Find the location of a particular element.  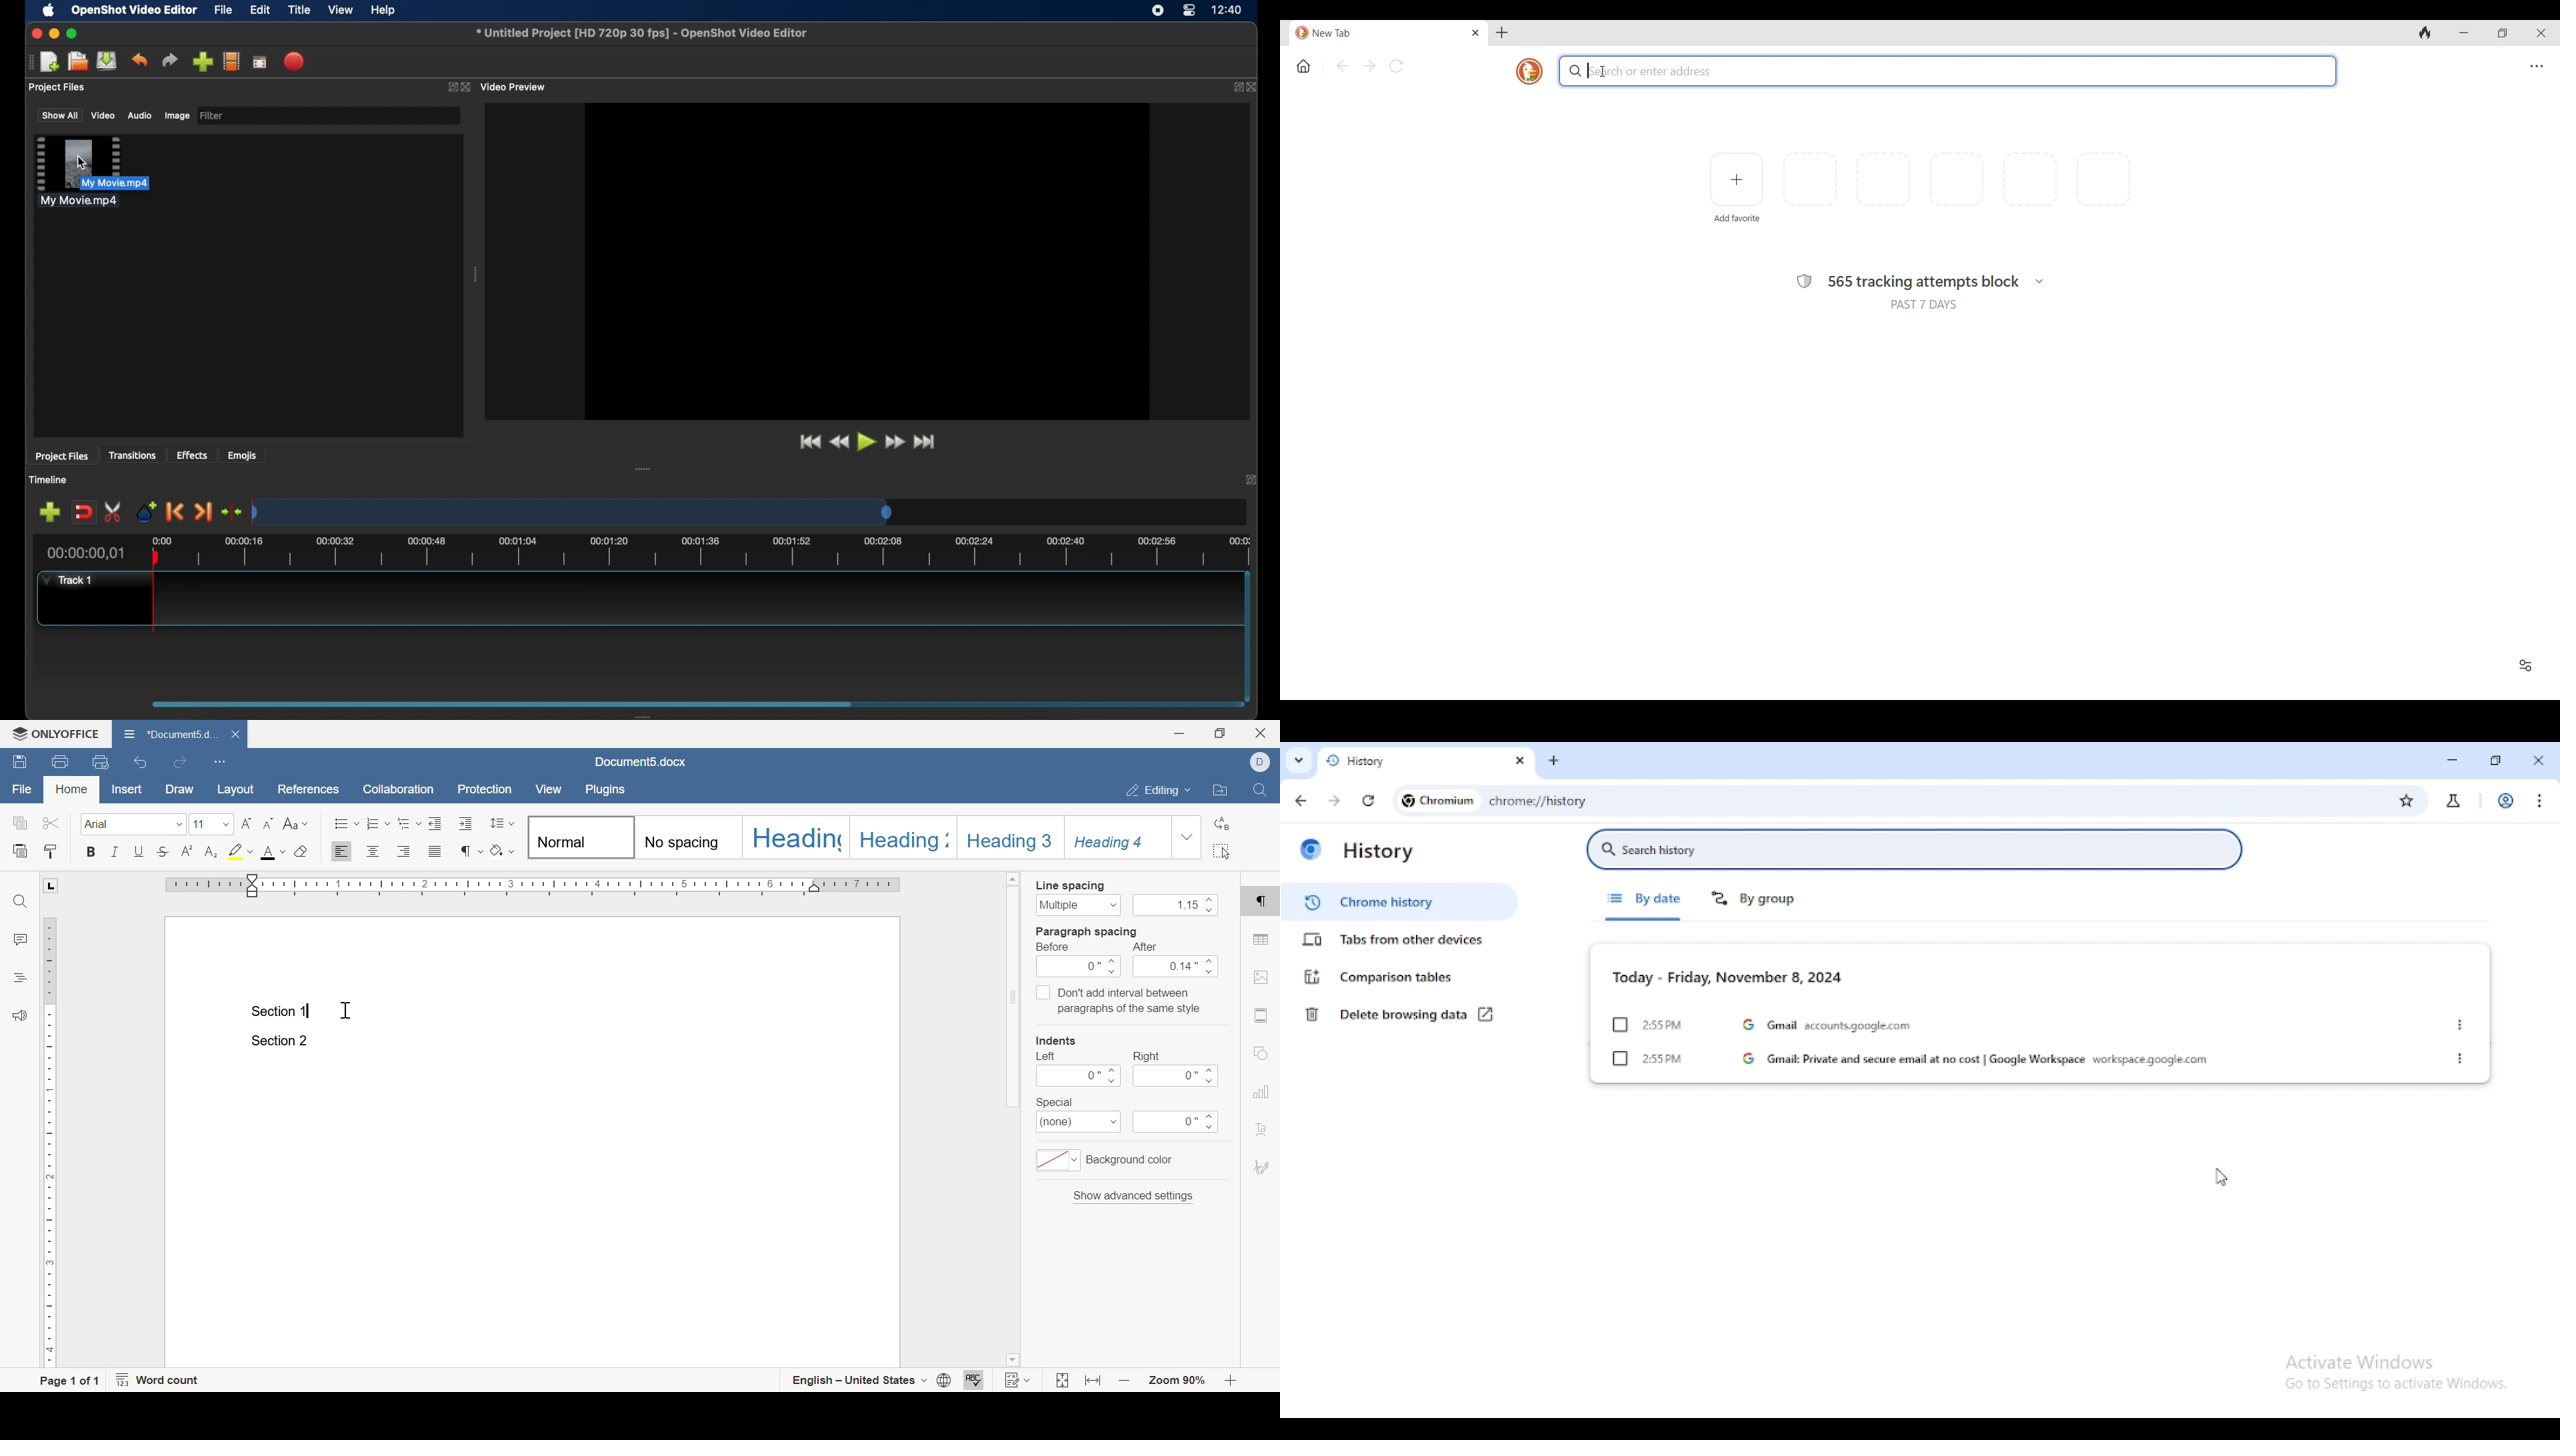

play button is located at coordinates (867, 443).